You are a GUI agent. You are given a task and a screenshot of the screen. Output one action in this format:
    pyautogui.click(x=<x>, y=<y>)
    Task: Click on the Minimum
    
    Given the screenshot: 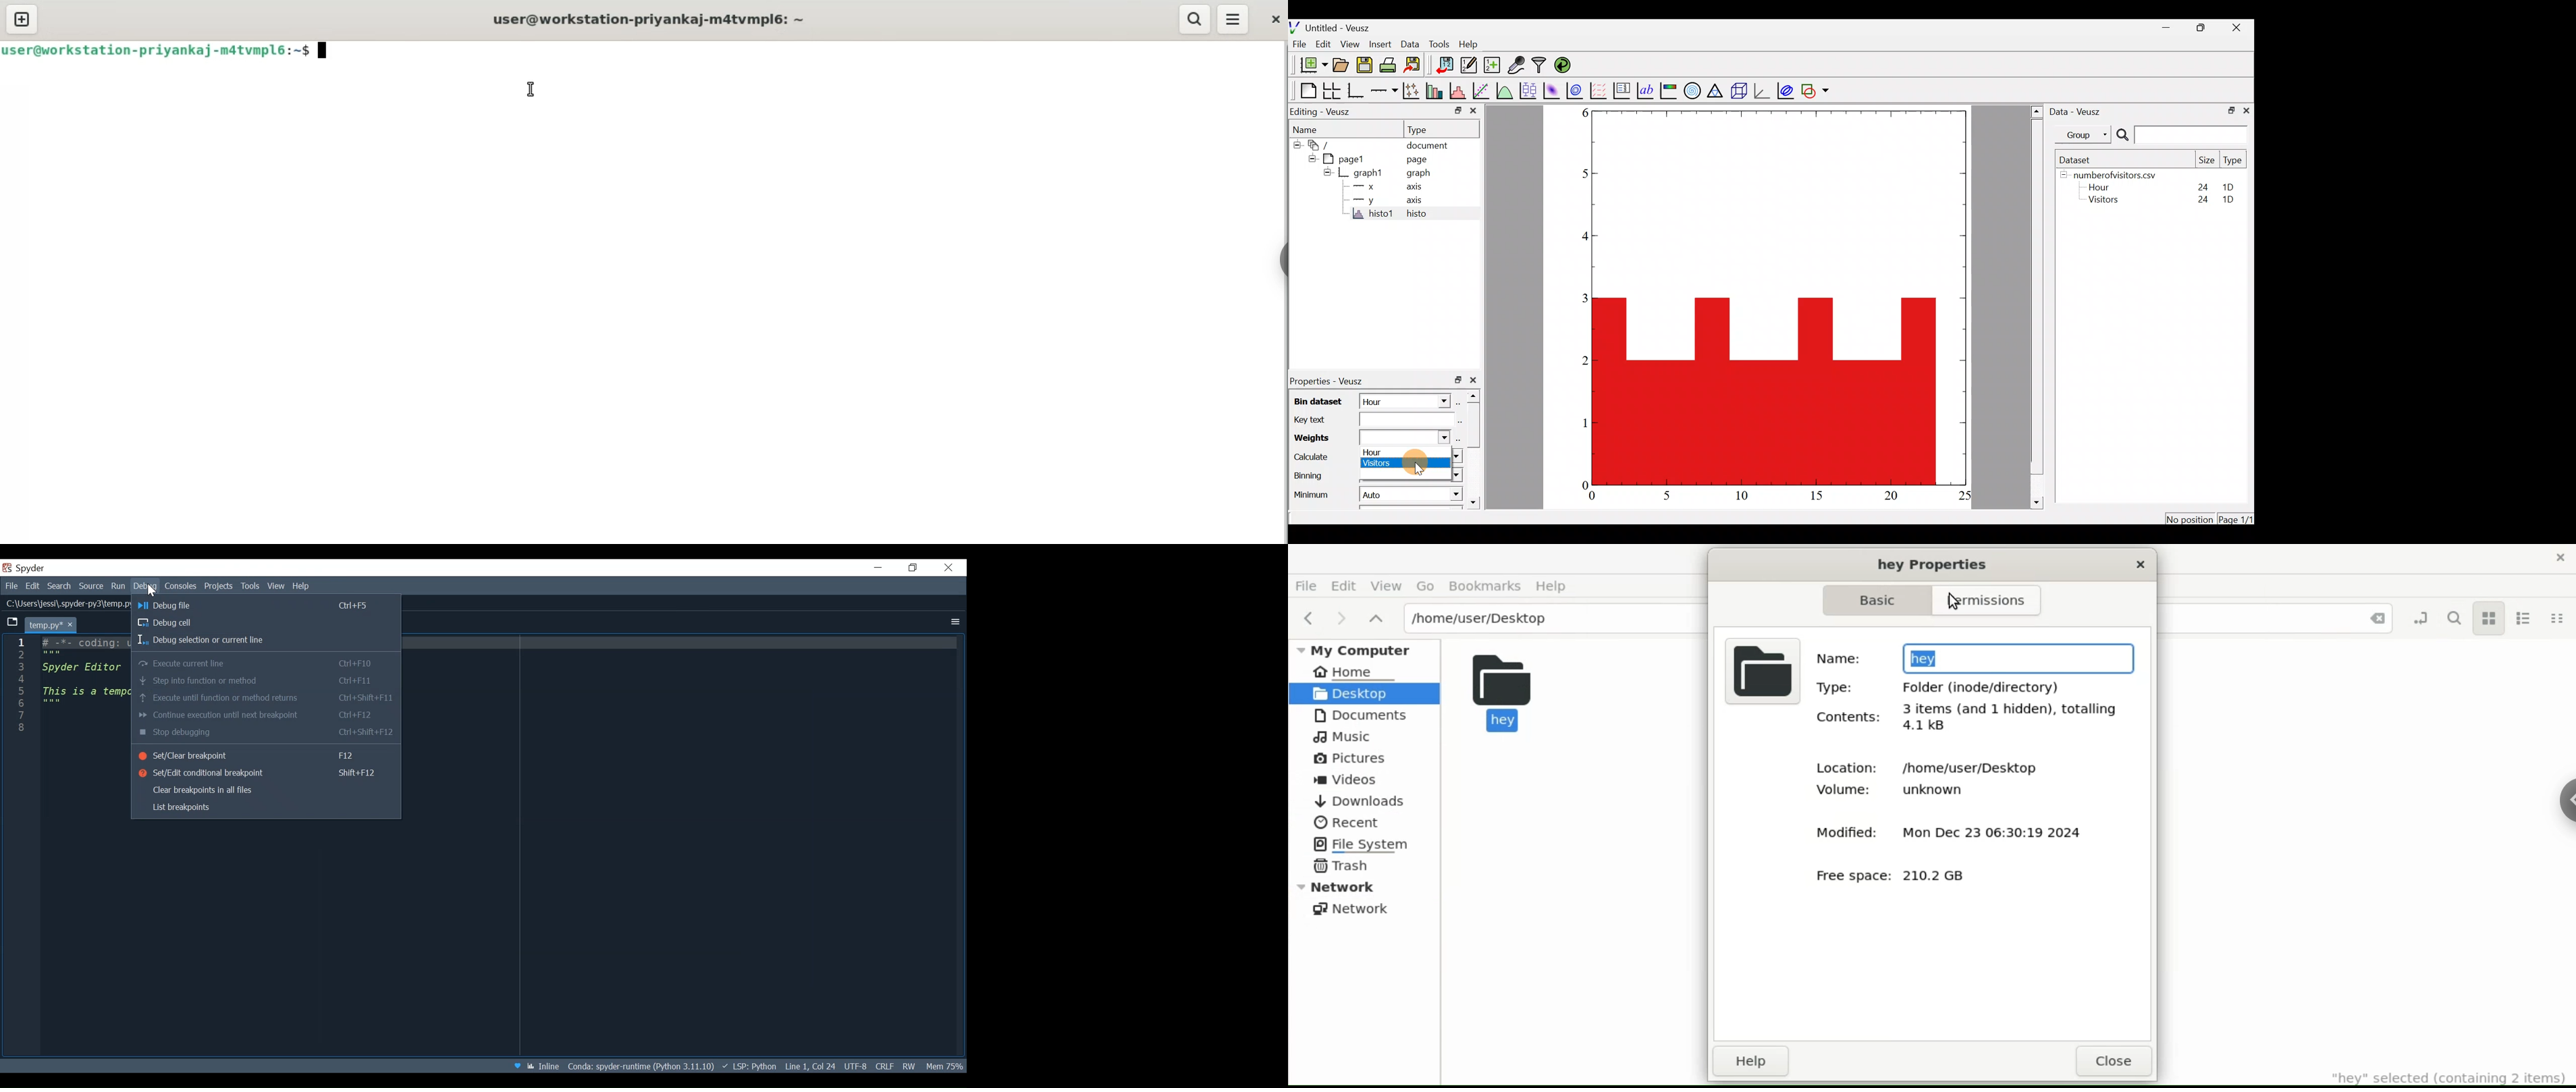 What is the action you would take?
    pyautogui.click(x=1309, y=497)
    